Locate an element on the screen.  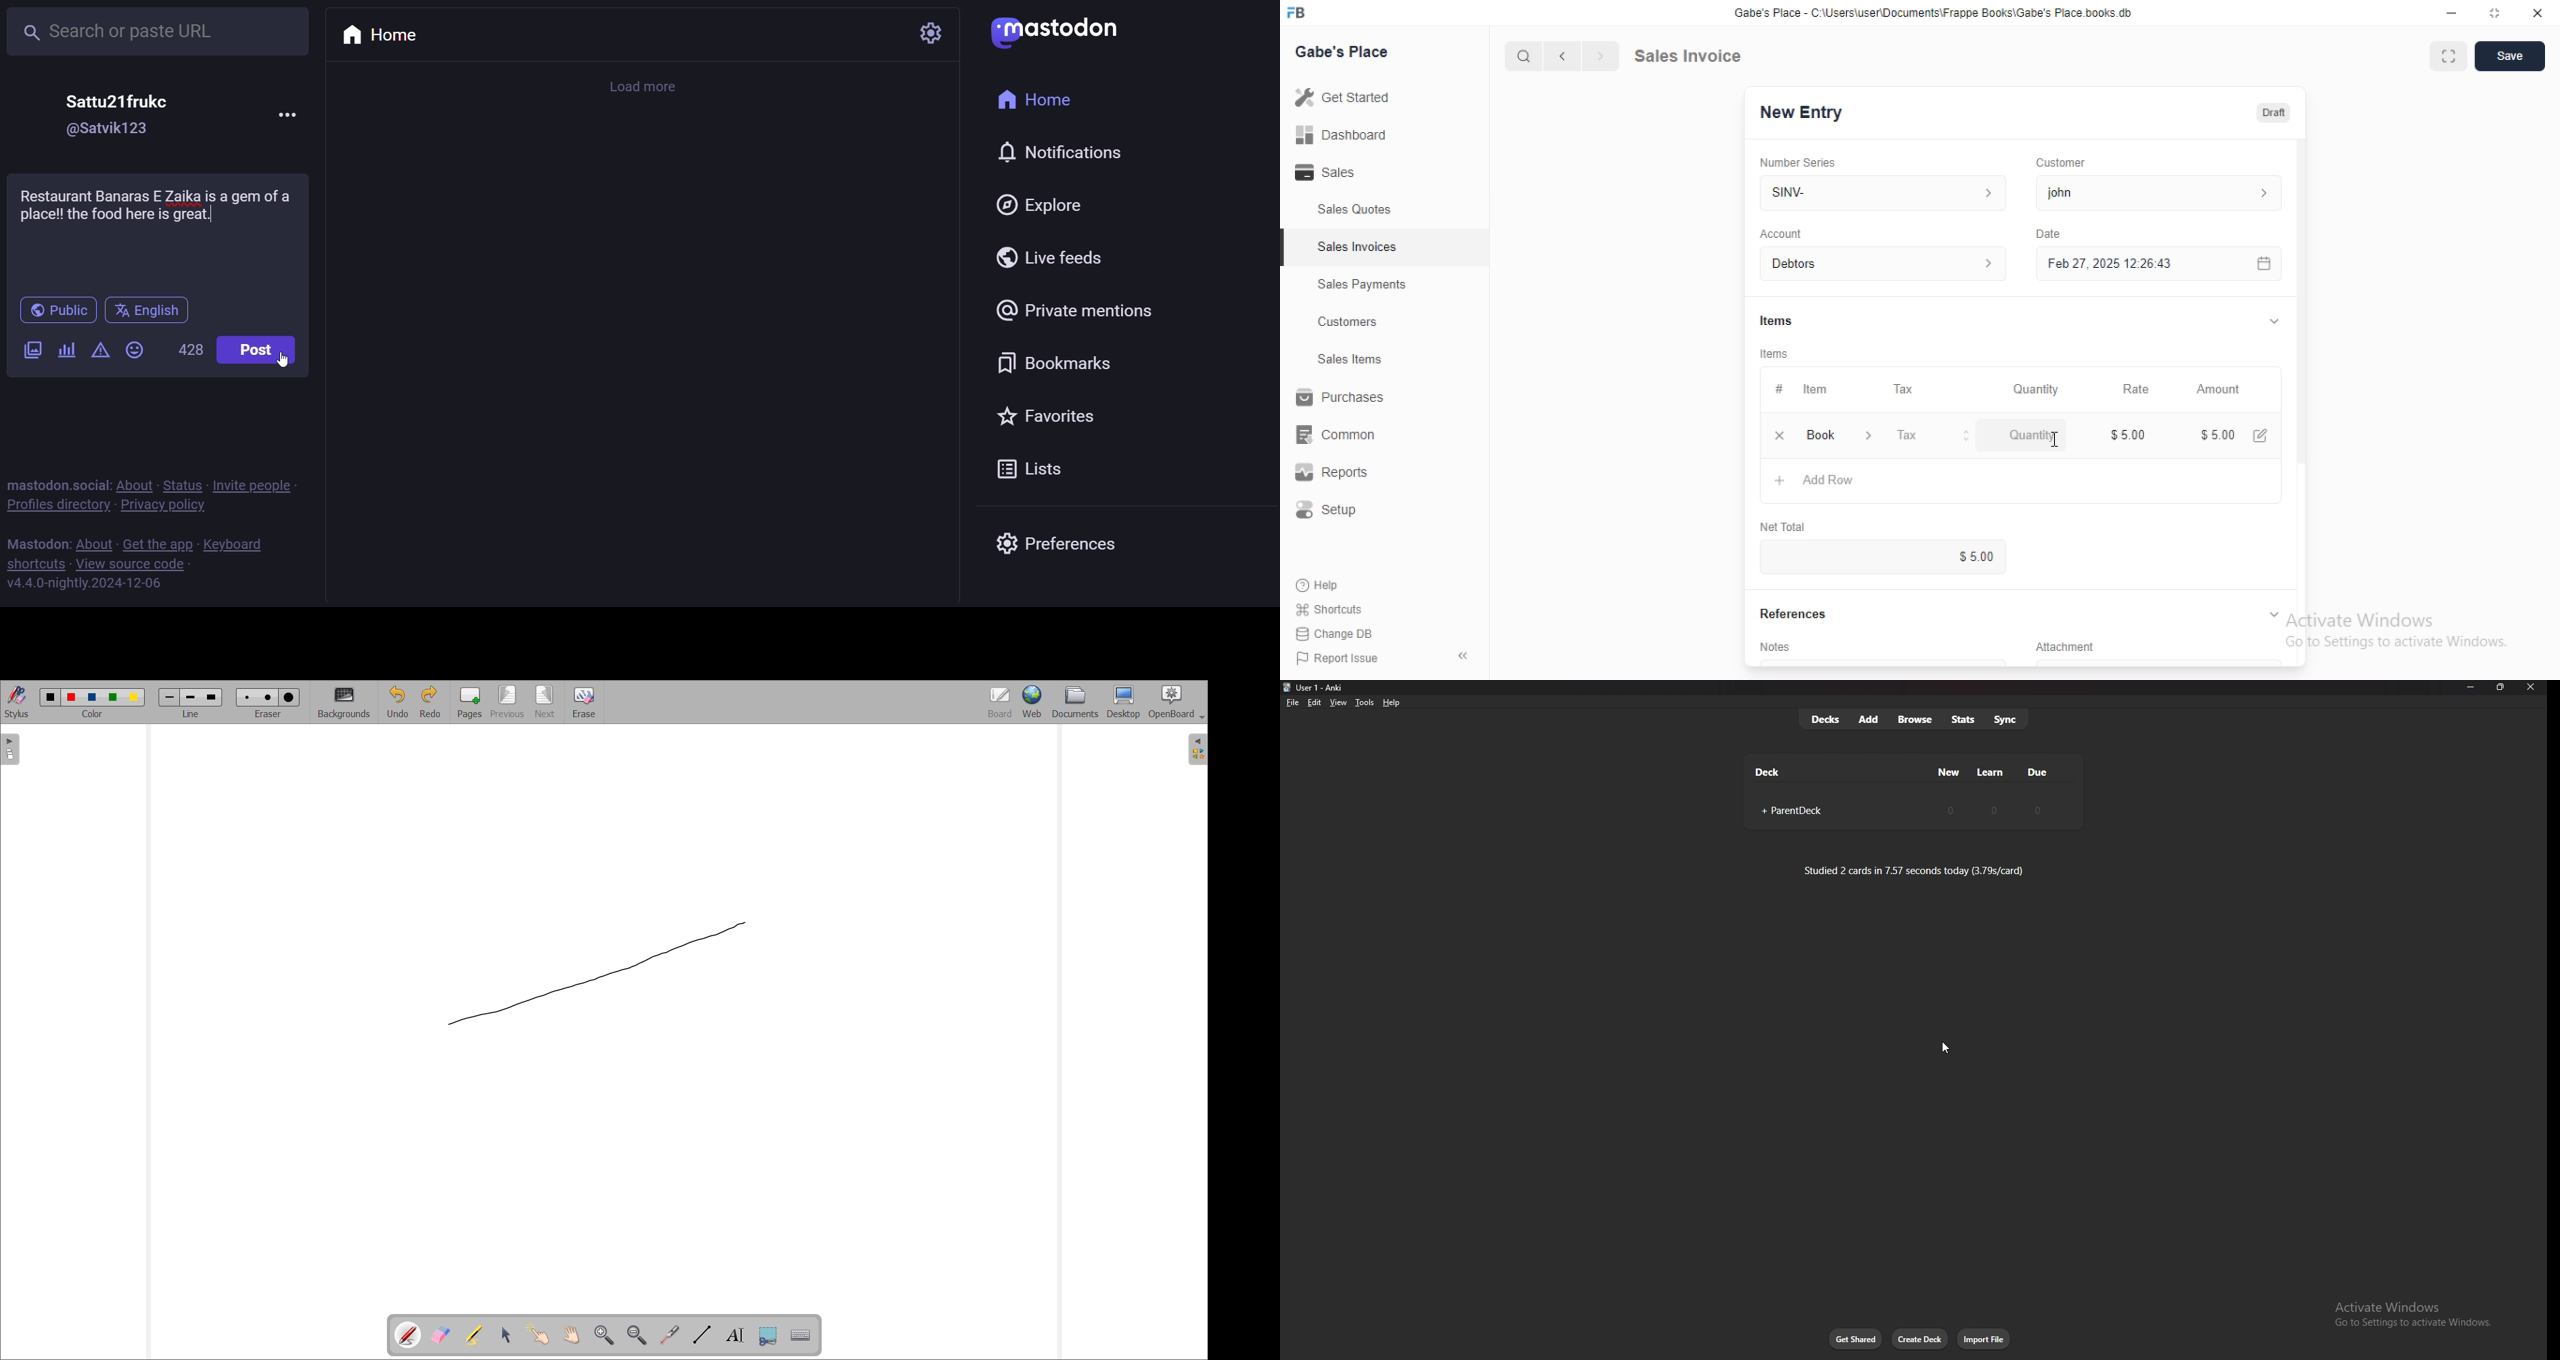
about is located at coordinates (94, 542).